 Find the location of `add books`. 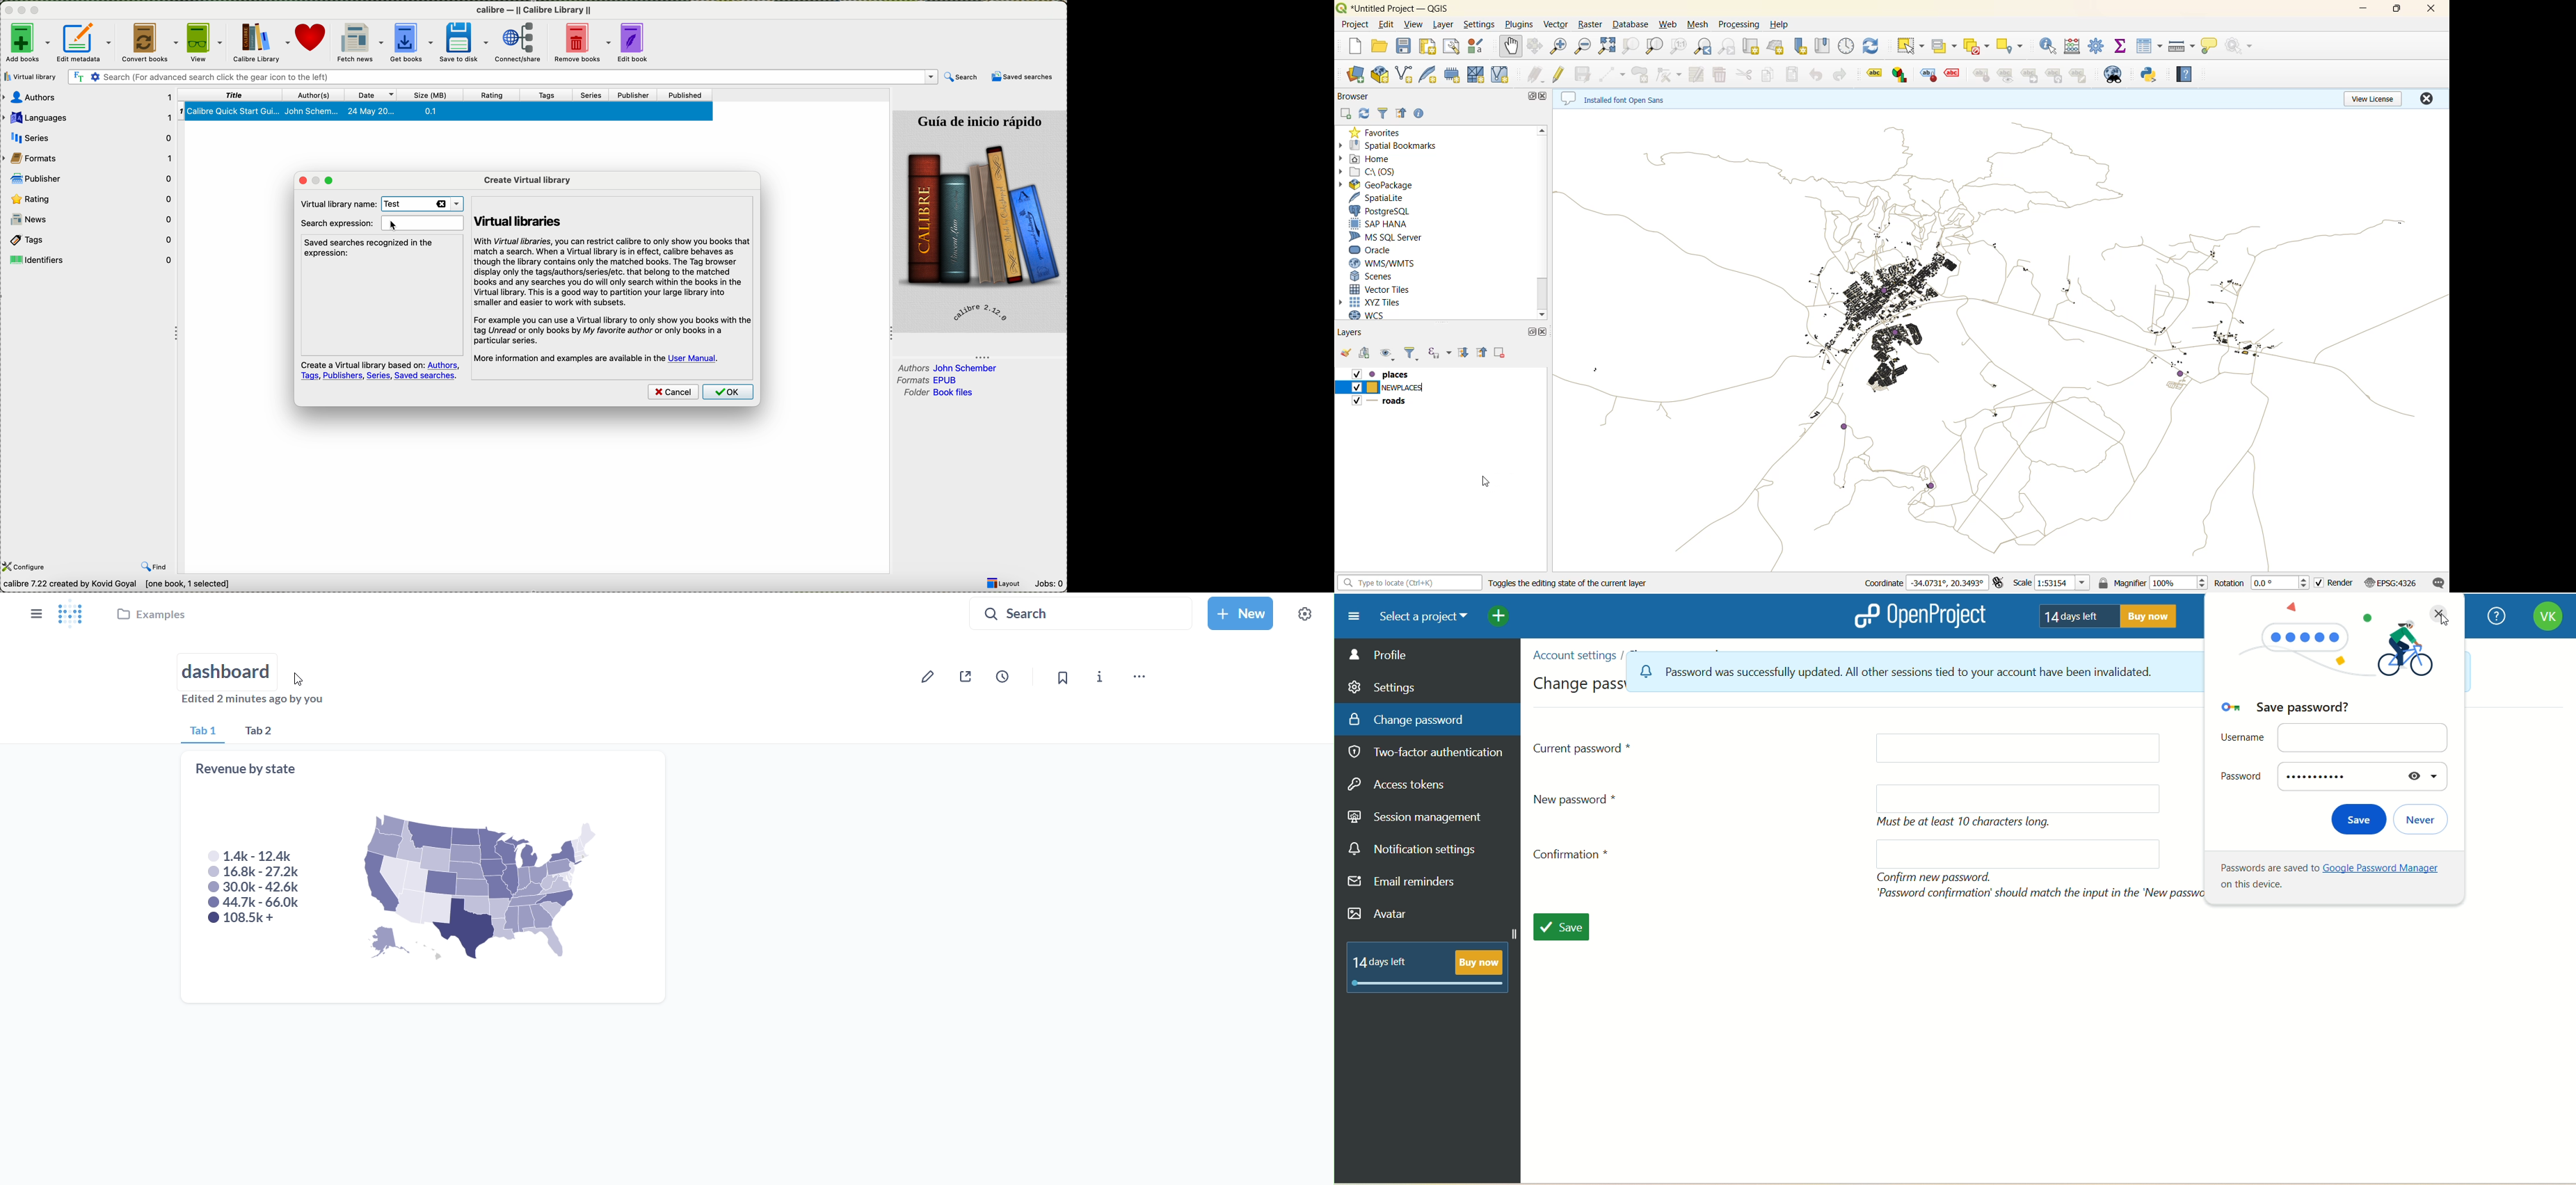

add books is located at coordinates (26, 42).